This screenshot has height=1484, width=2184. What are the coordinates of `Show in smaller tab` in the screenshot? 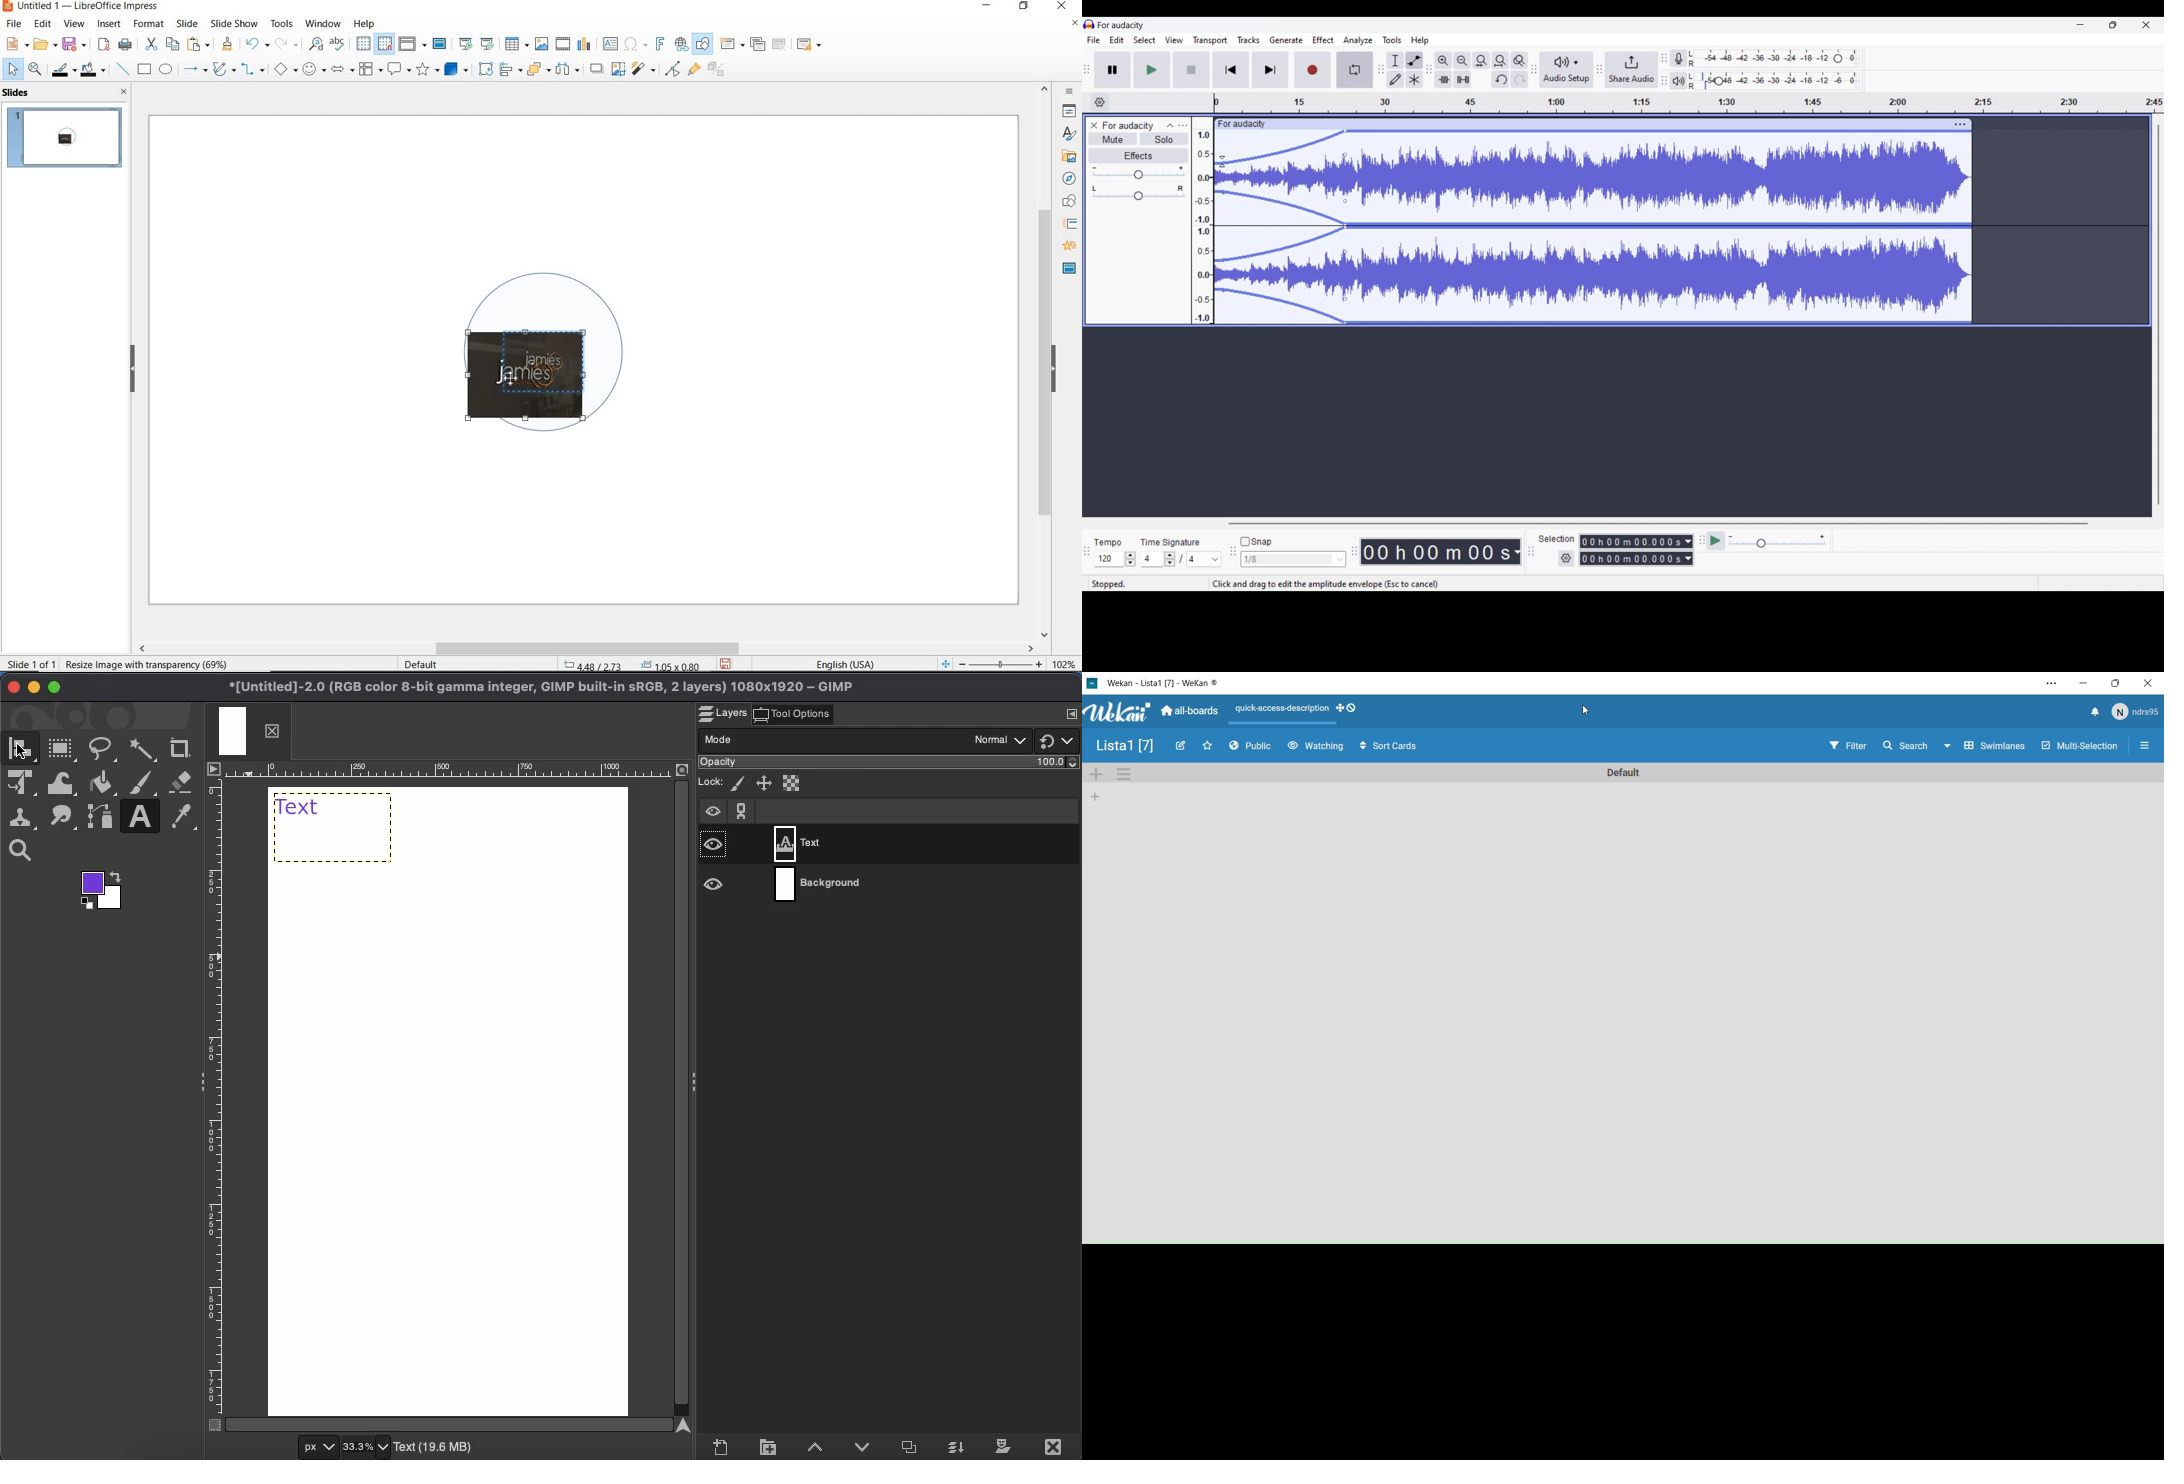 It's located at (2113, 25).